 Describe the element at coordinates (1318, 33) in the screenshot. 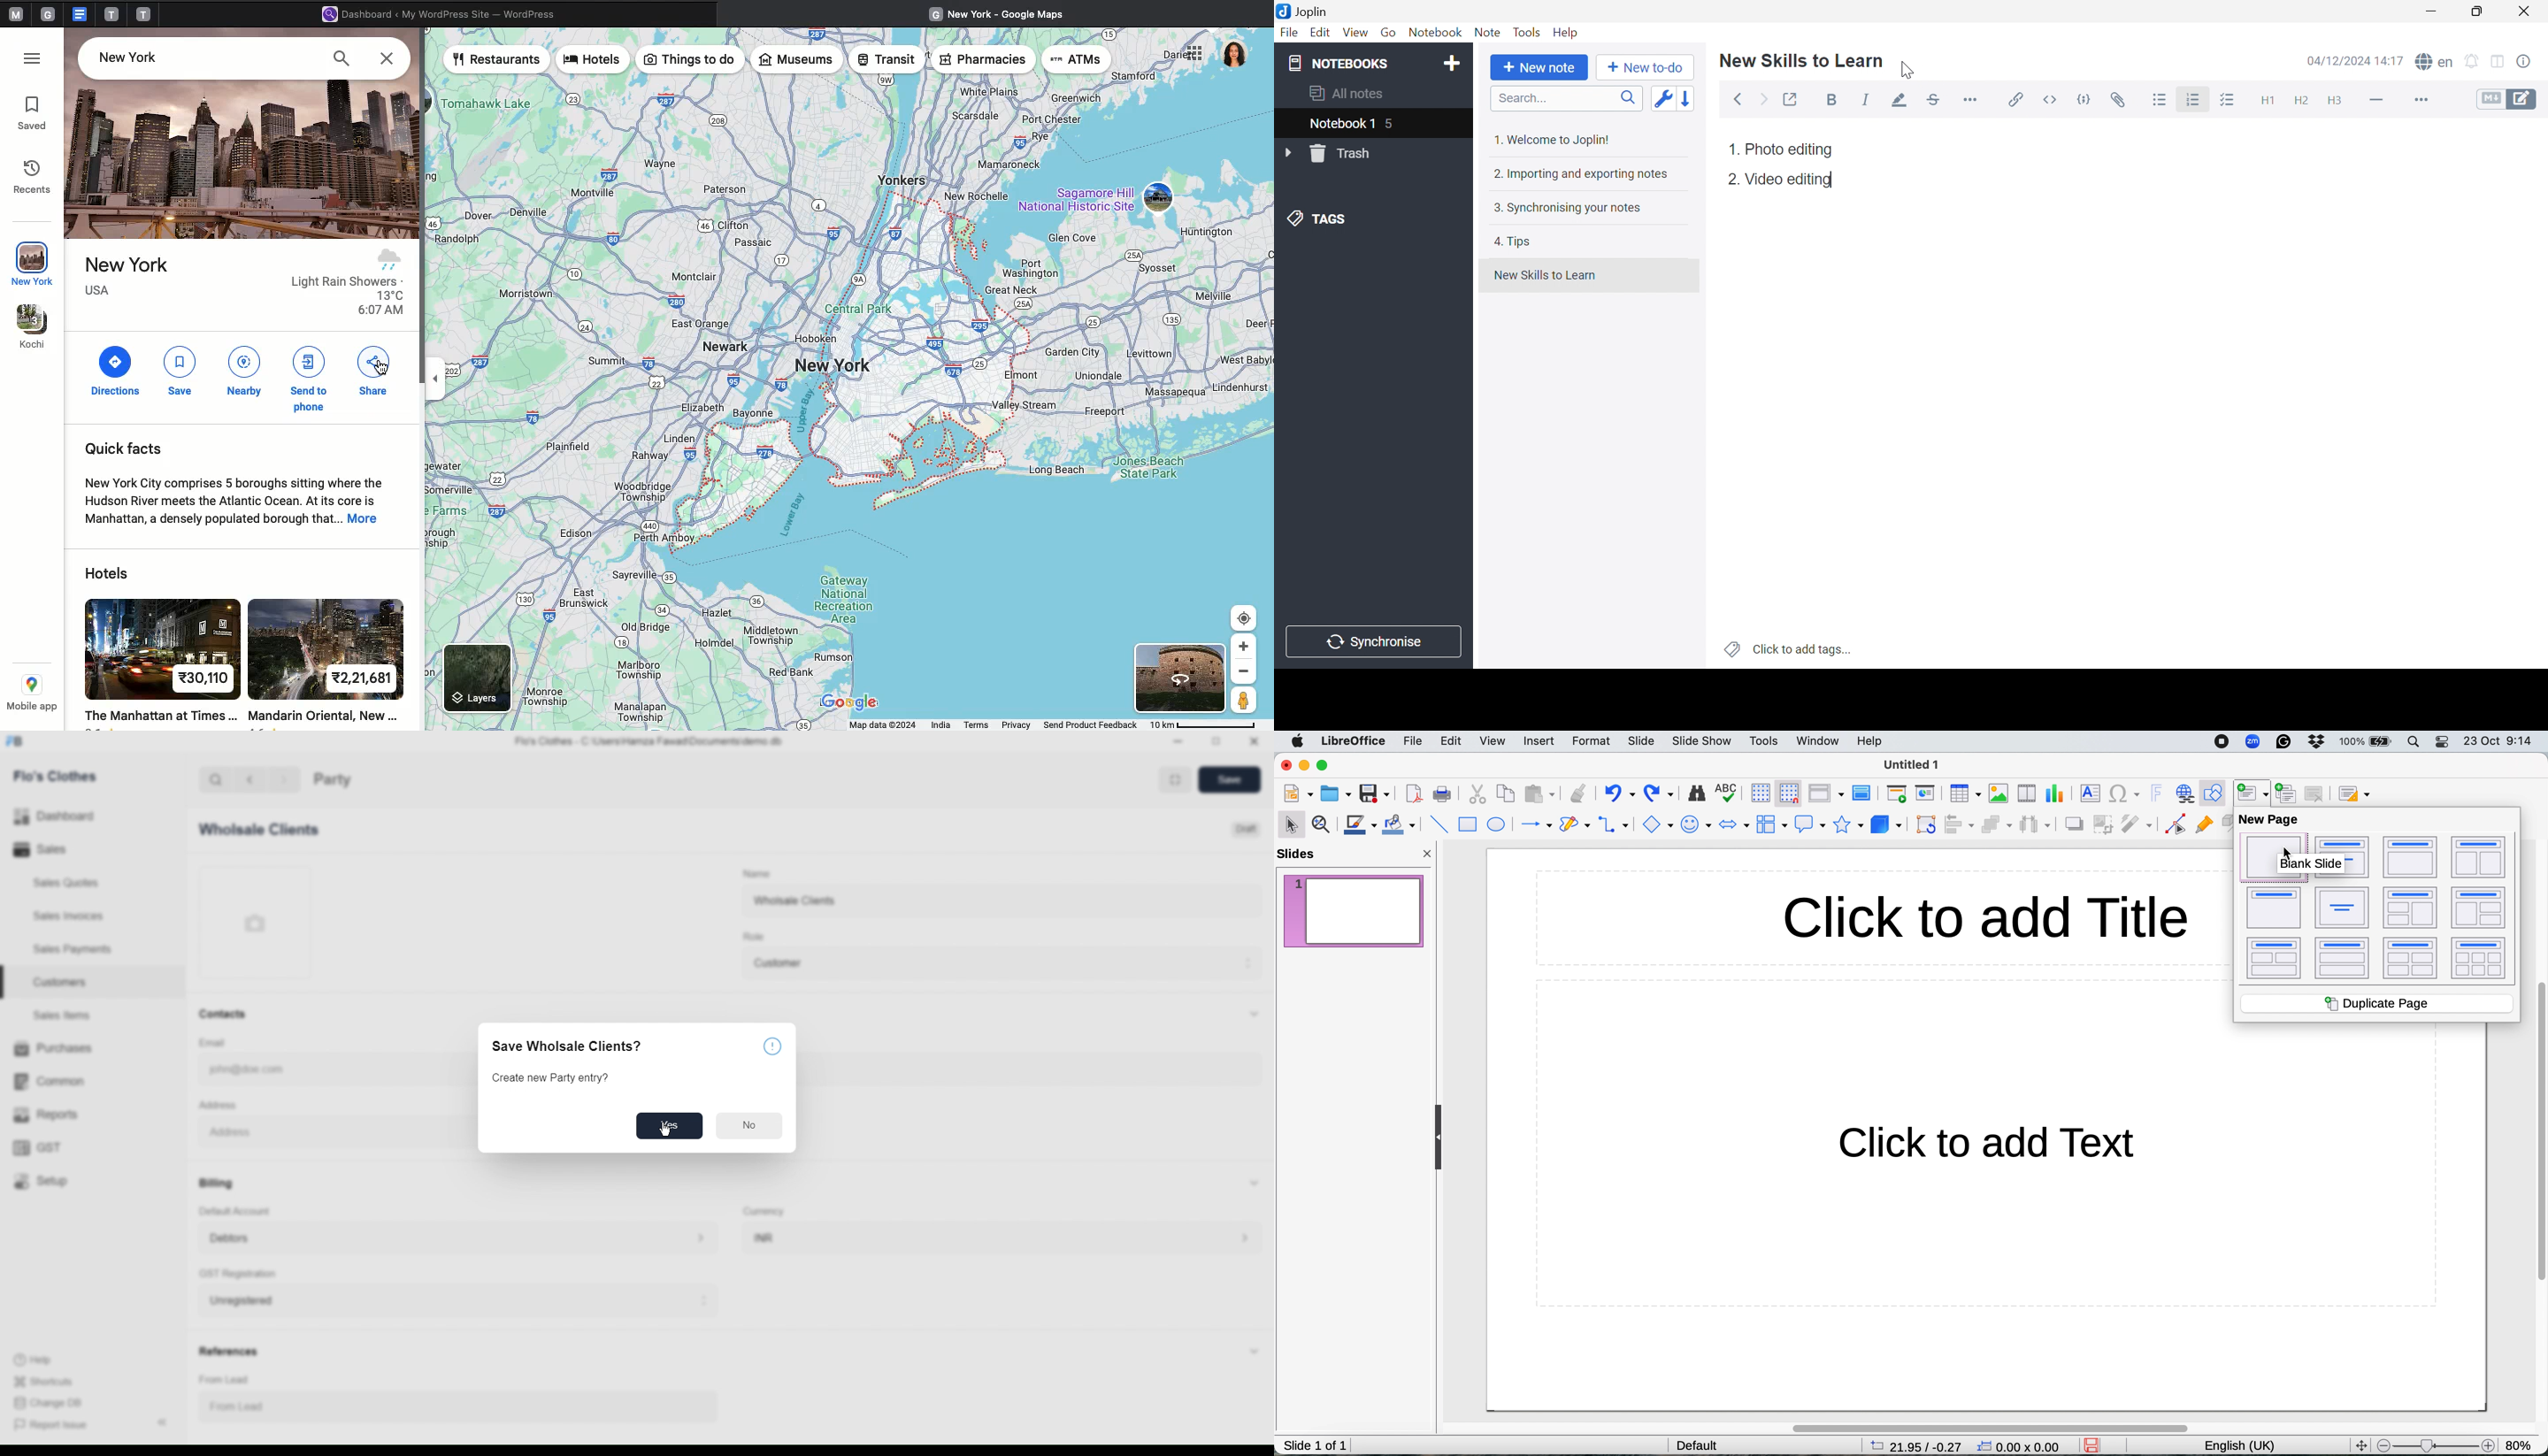

I see `Edit` at that location.